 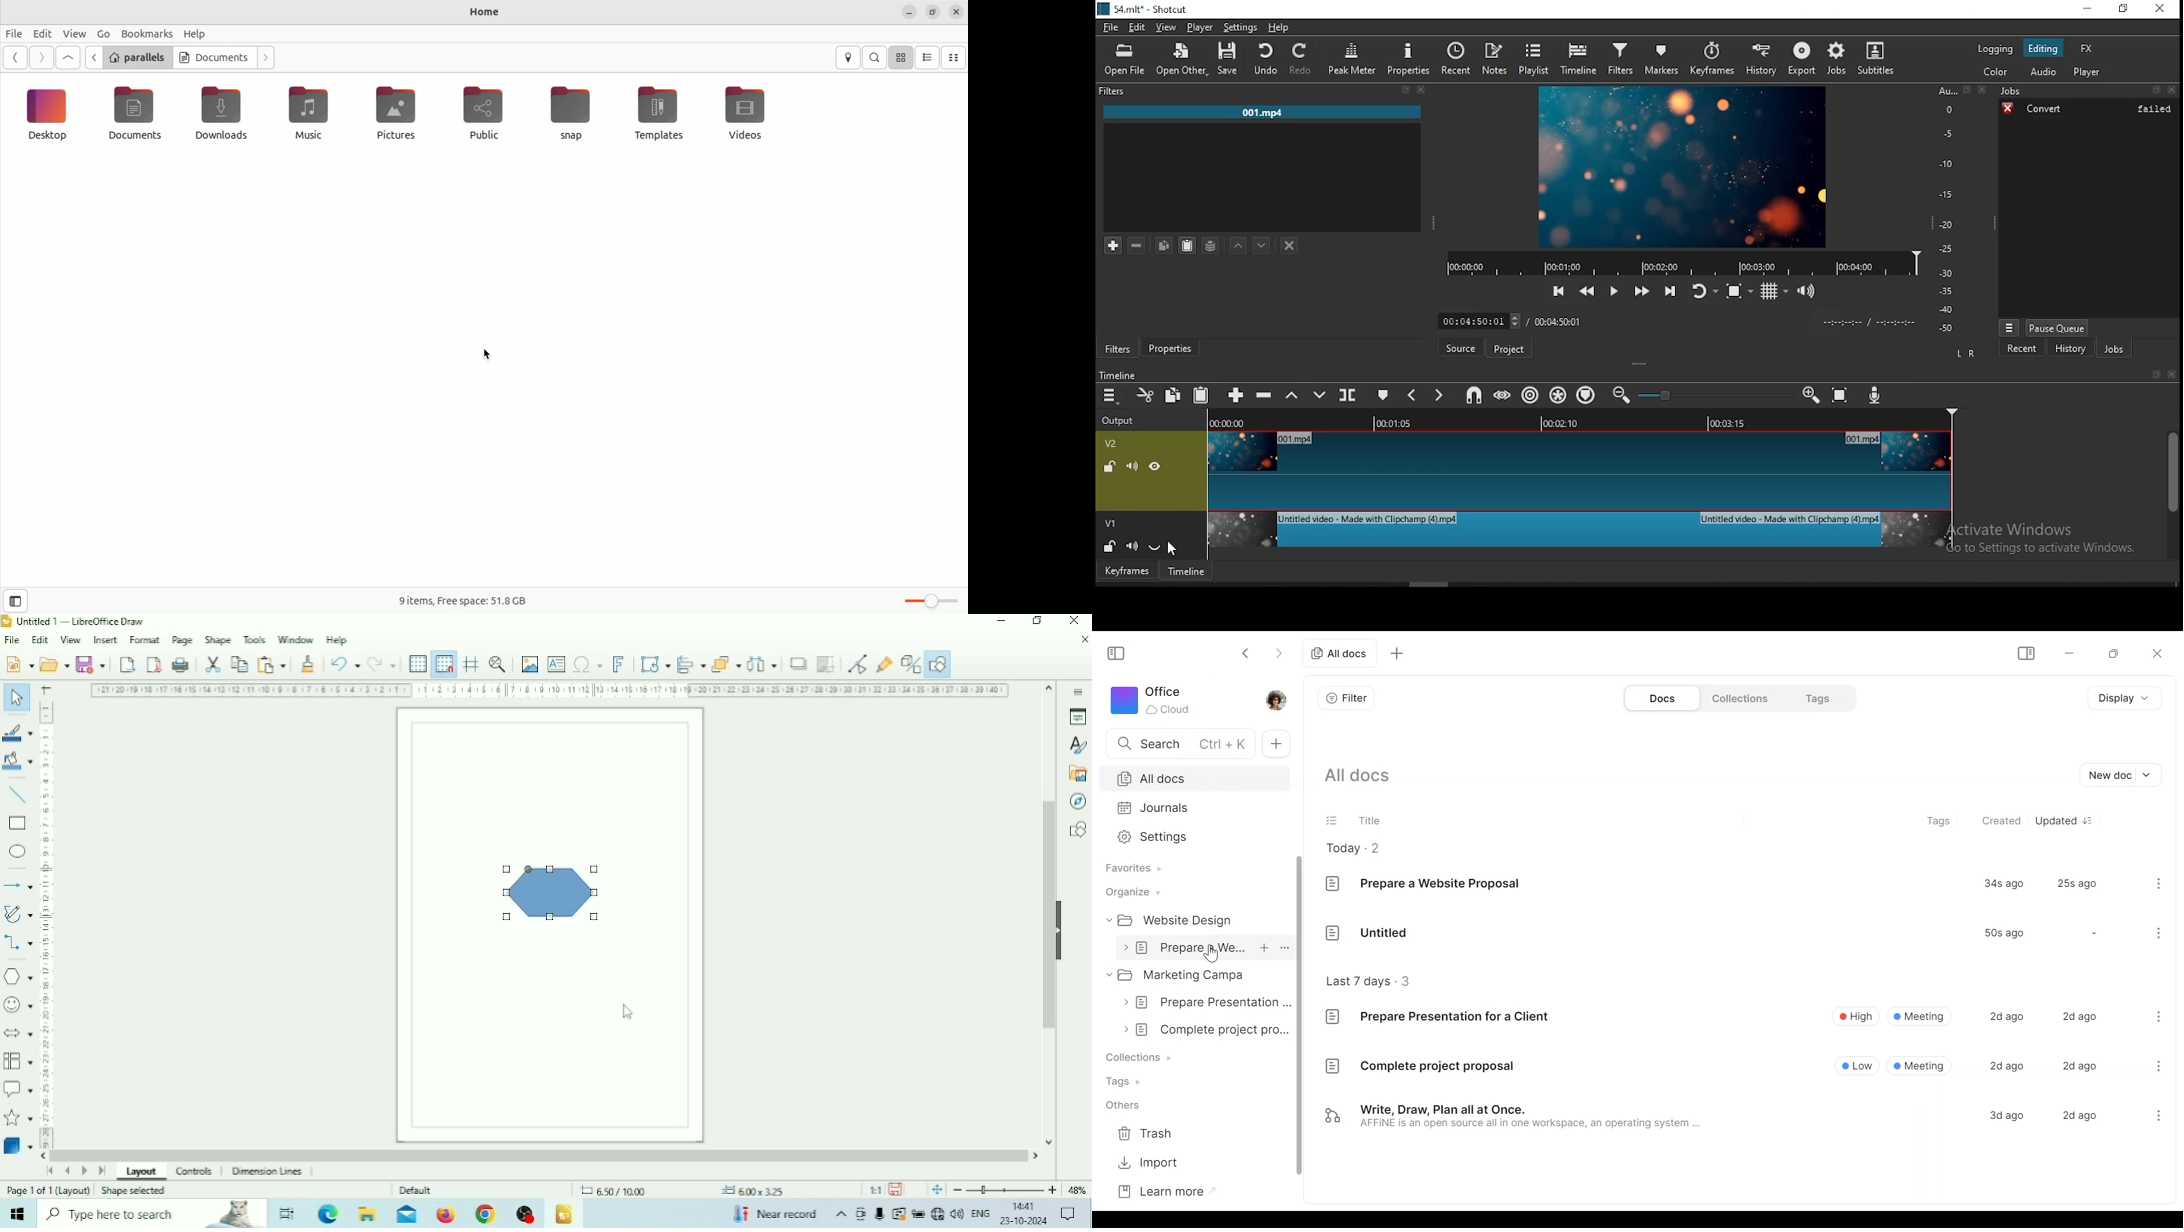 What do you see at coordinates (1682, 262) in the screenshot?
I see `timeline` at bounding box center [1682, 262].